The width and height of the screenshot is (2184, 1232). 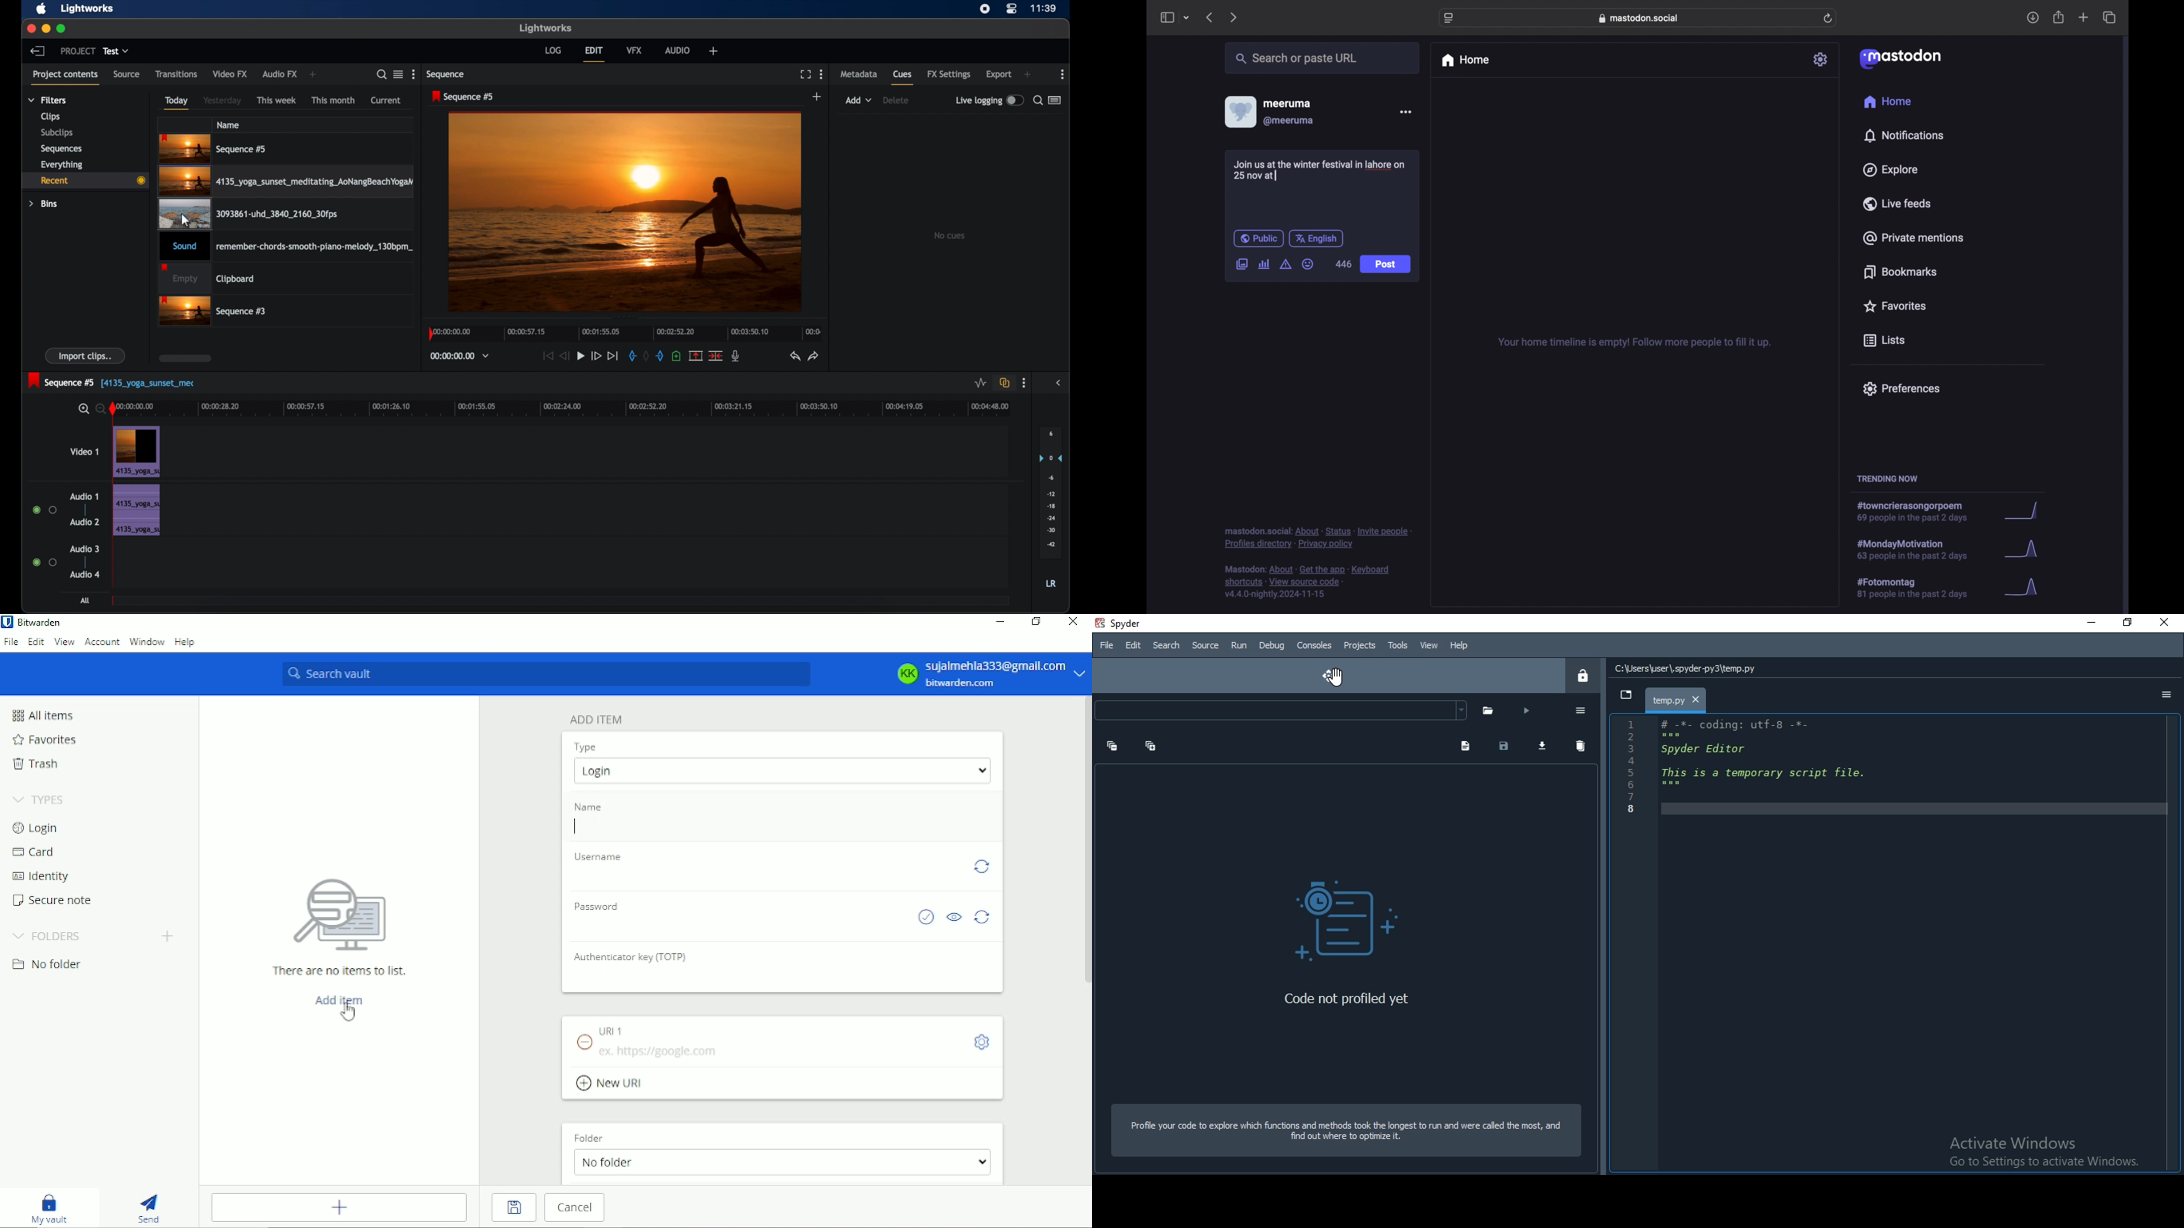 I want to click on move button, so click(x=1332, y=676).